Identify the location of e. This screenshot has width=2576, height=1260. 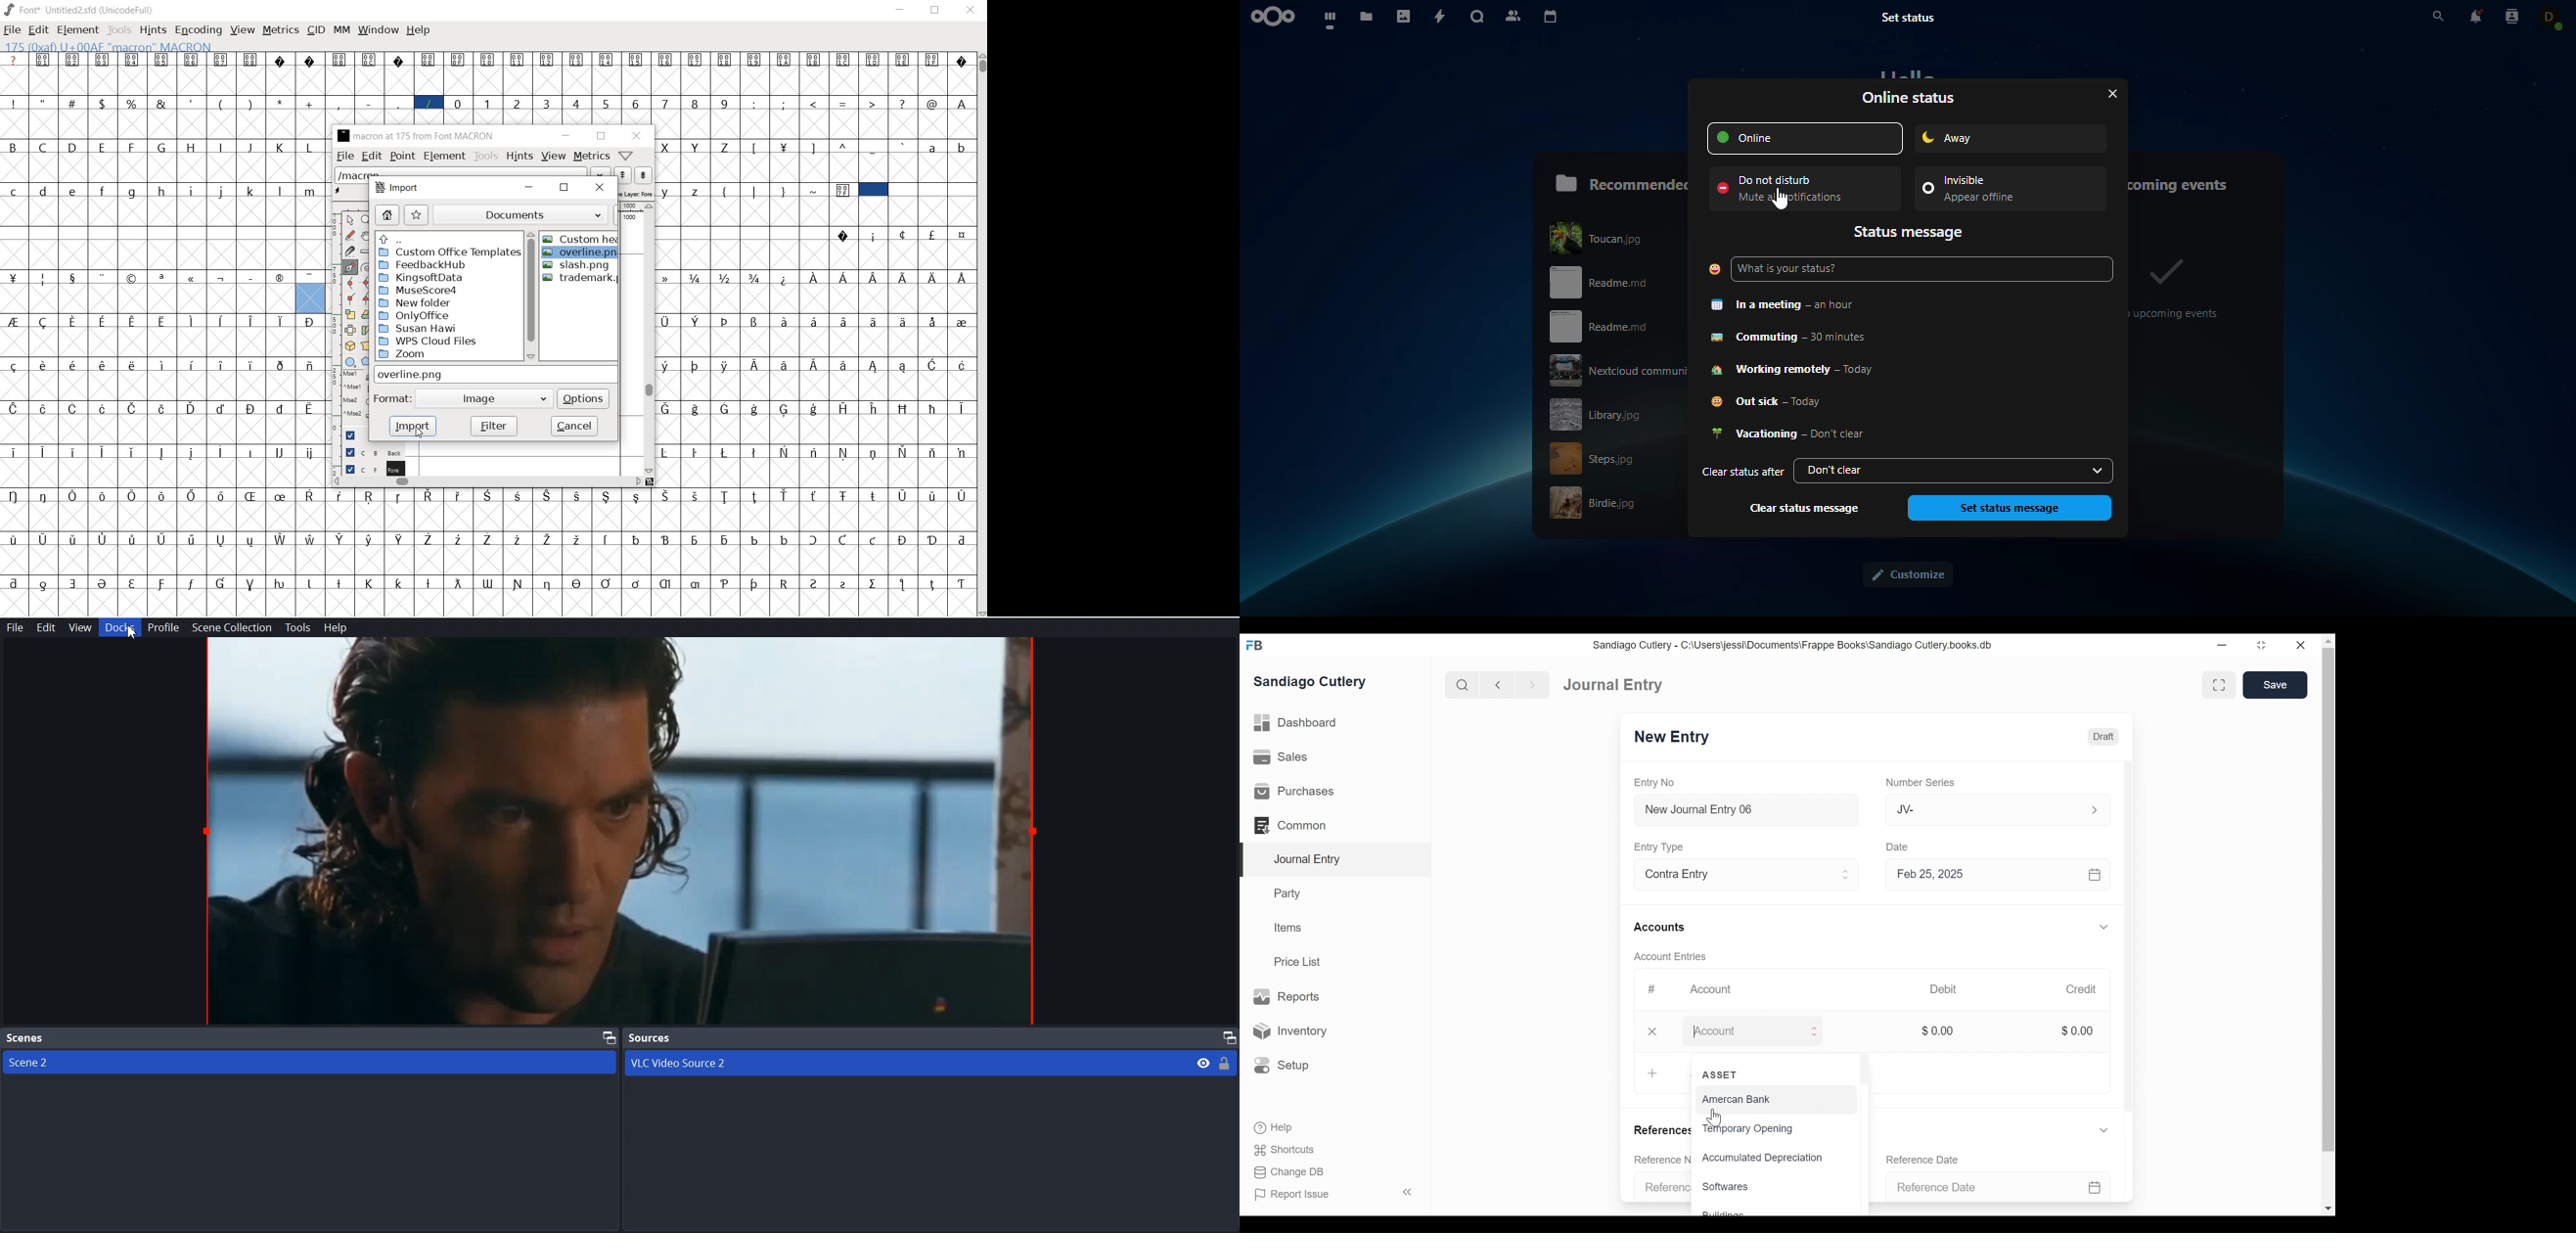
(73, 190).